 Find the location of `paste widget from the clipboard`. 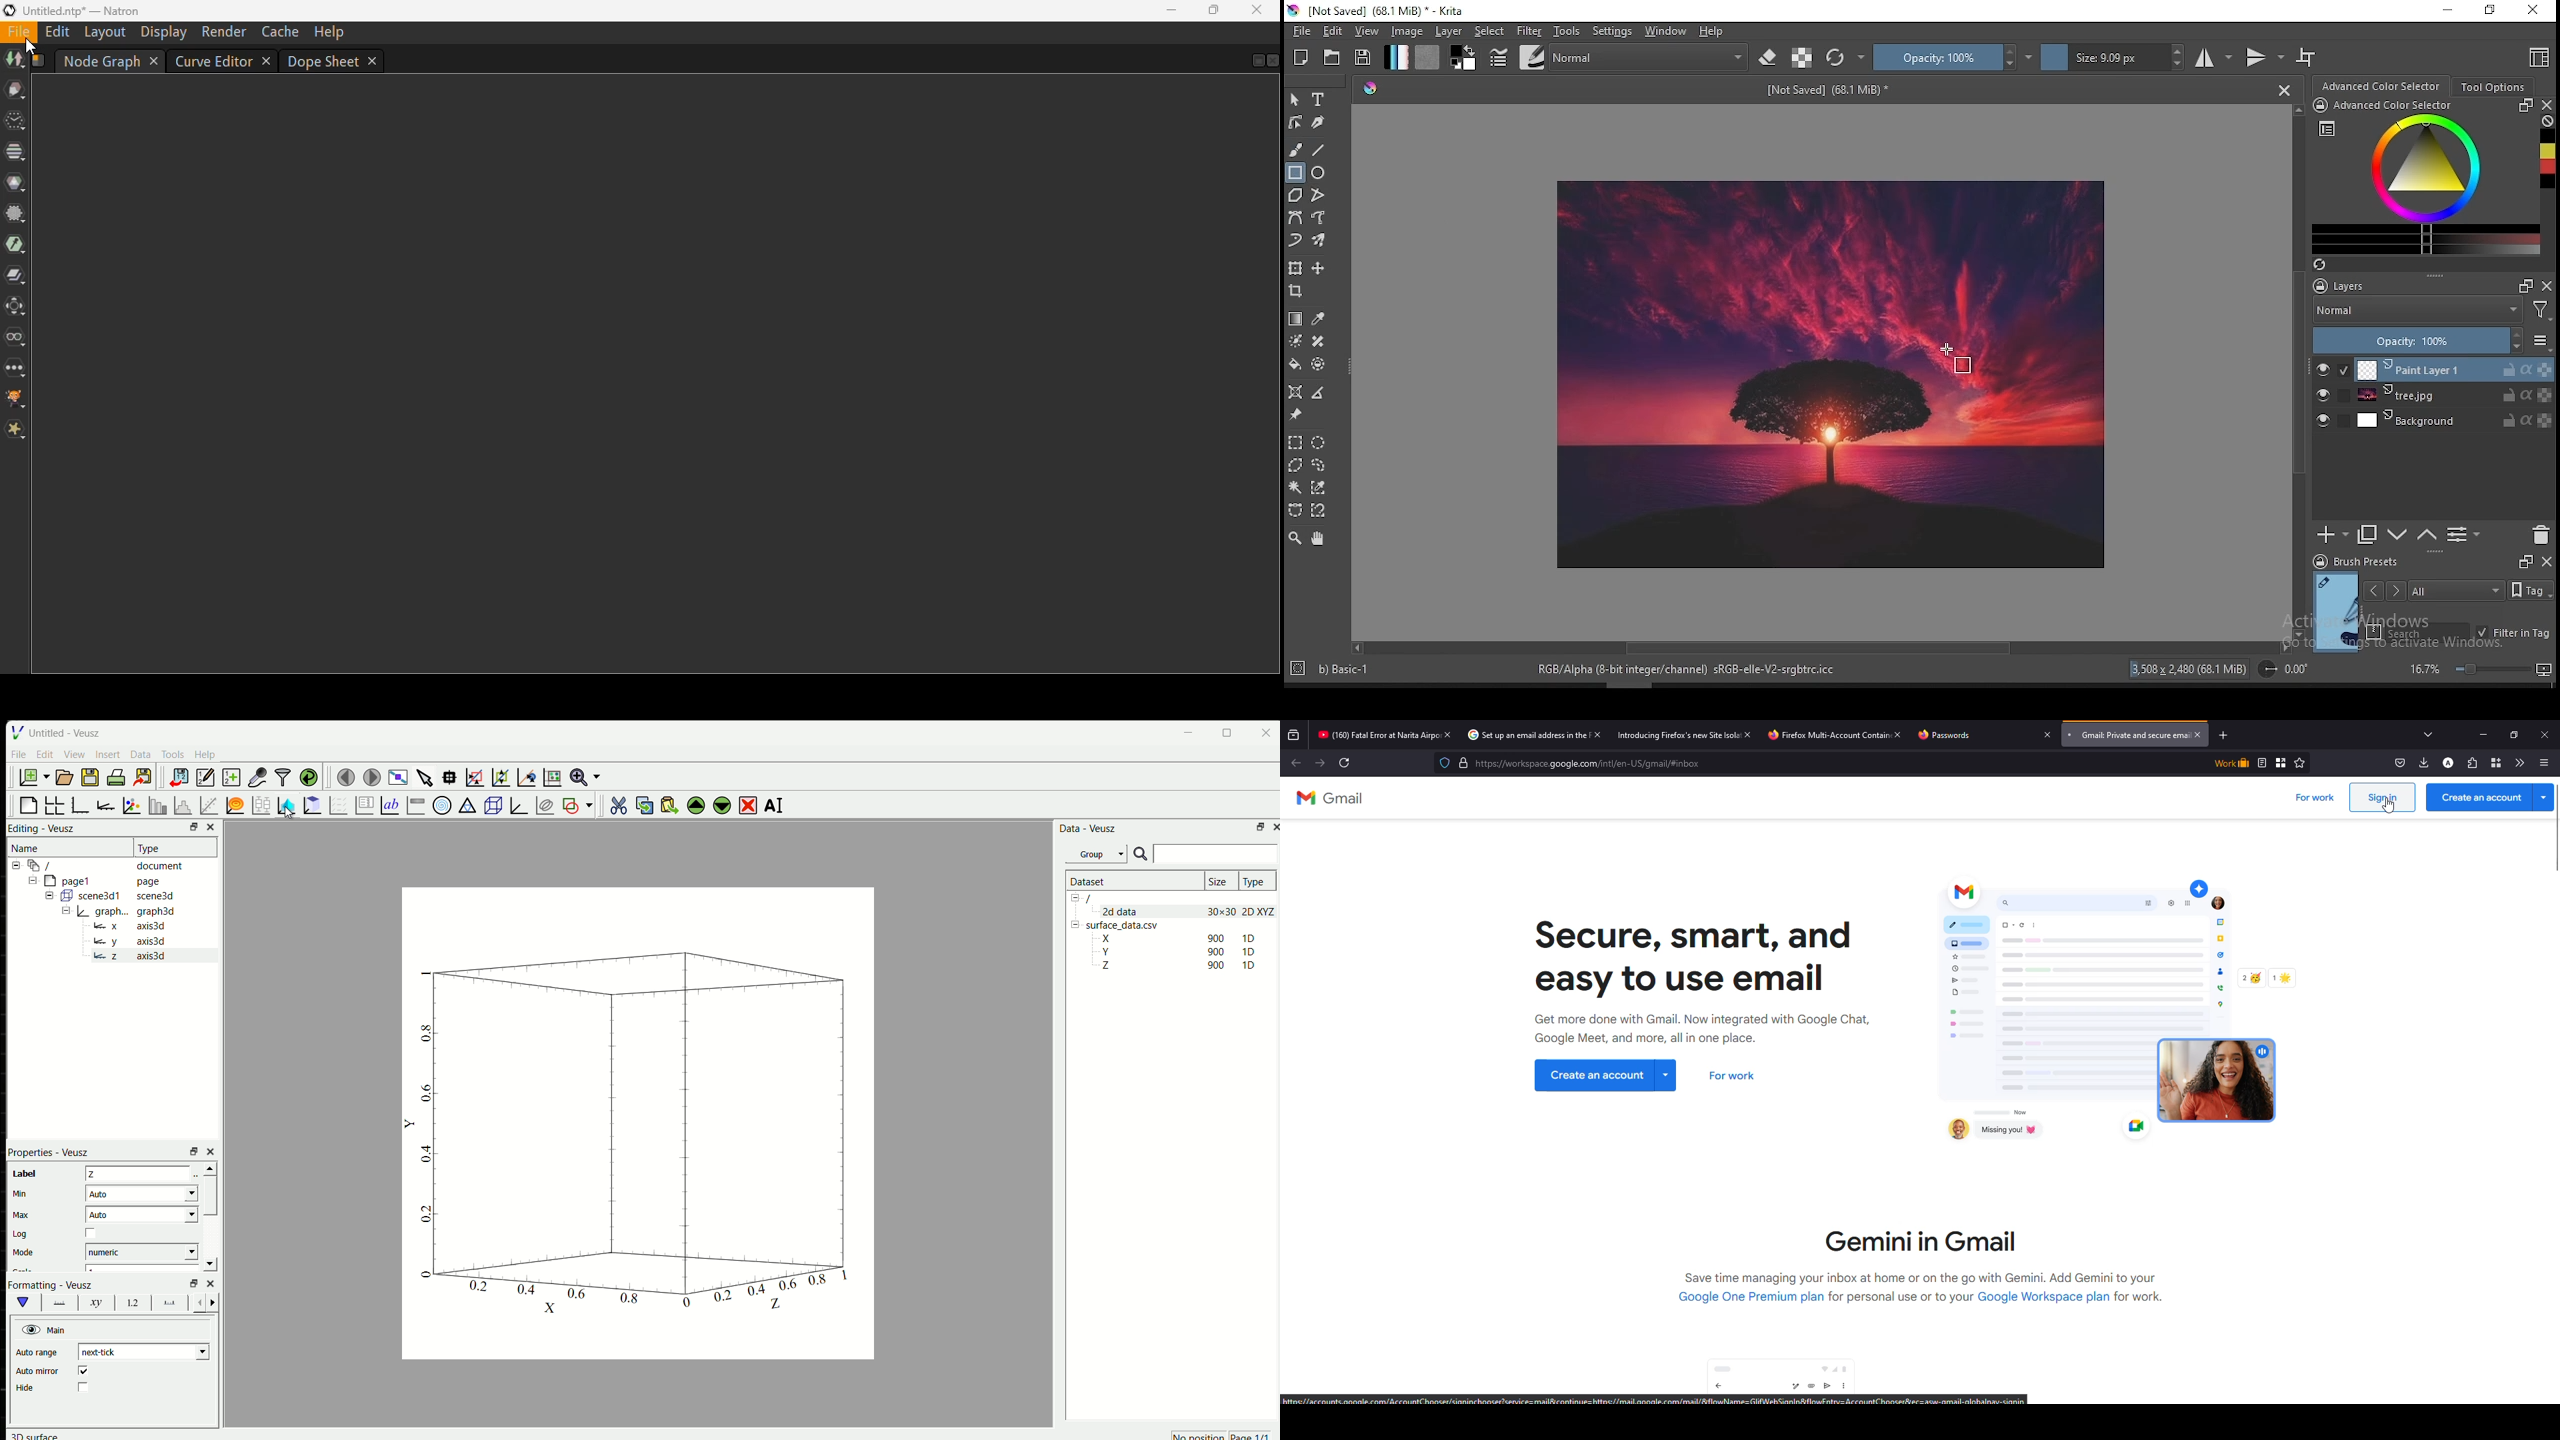

paste widget from the clipboard is located at coordinates (671, 805).